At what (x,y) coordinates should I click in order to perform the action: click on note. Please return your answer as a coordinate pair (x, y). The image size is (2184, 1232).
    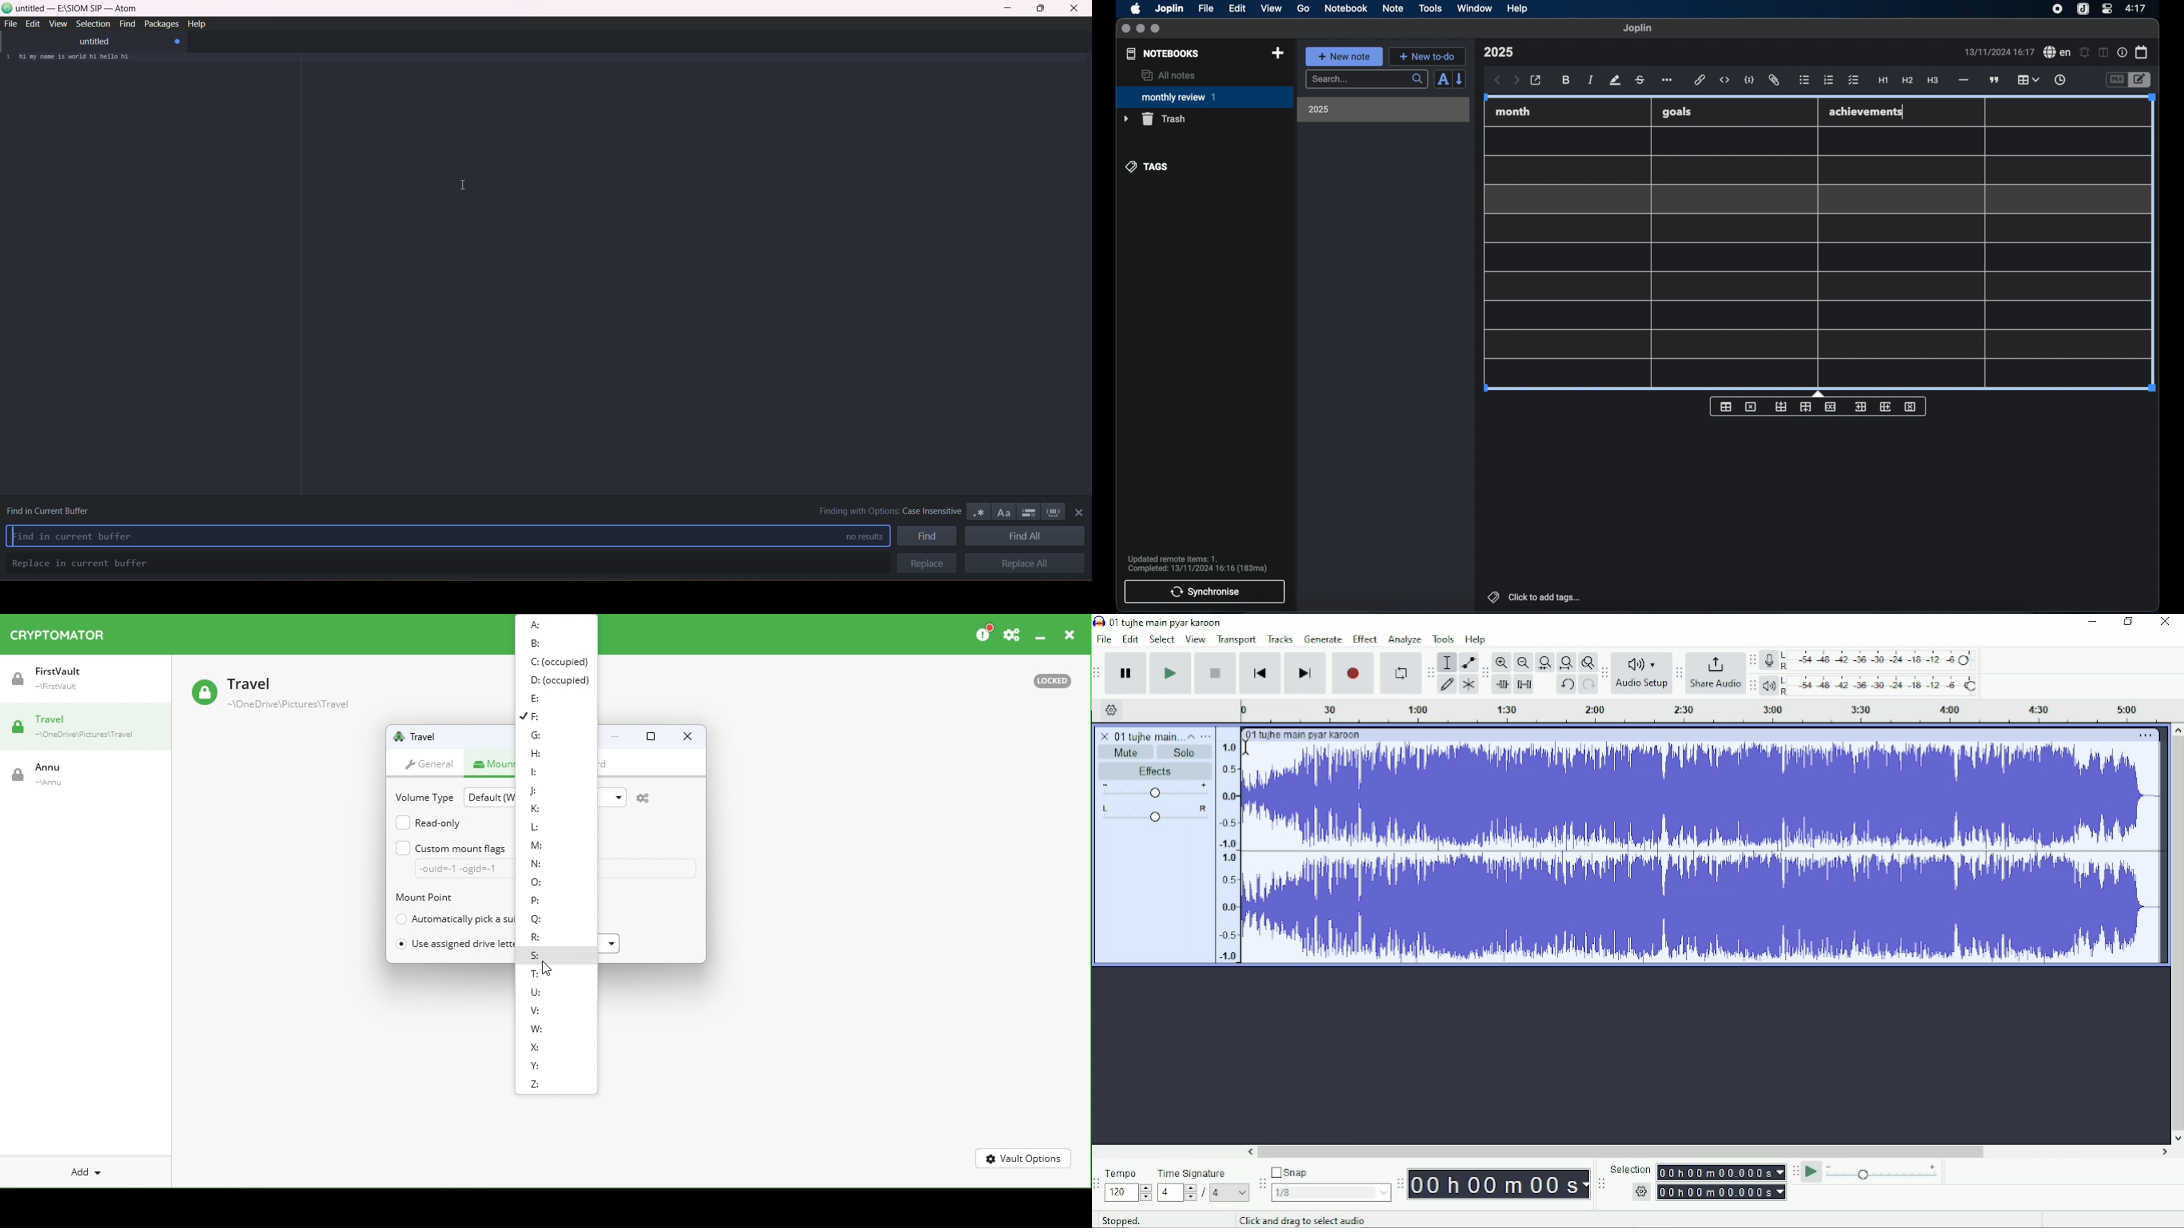
    Looking at the image, I should click on (1393, 8).